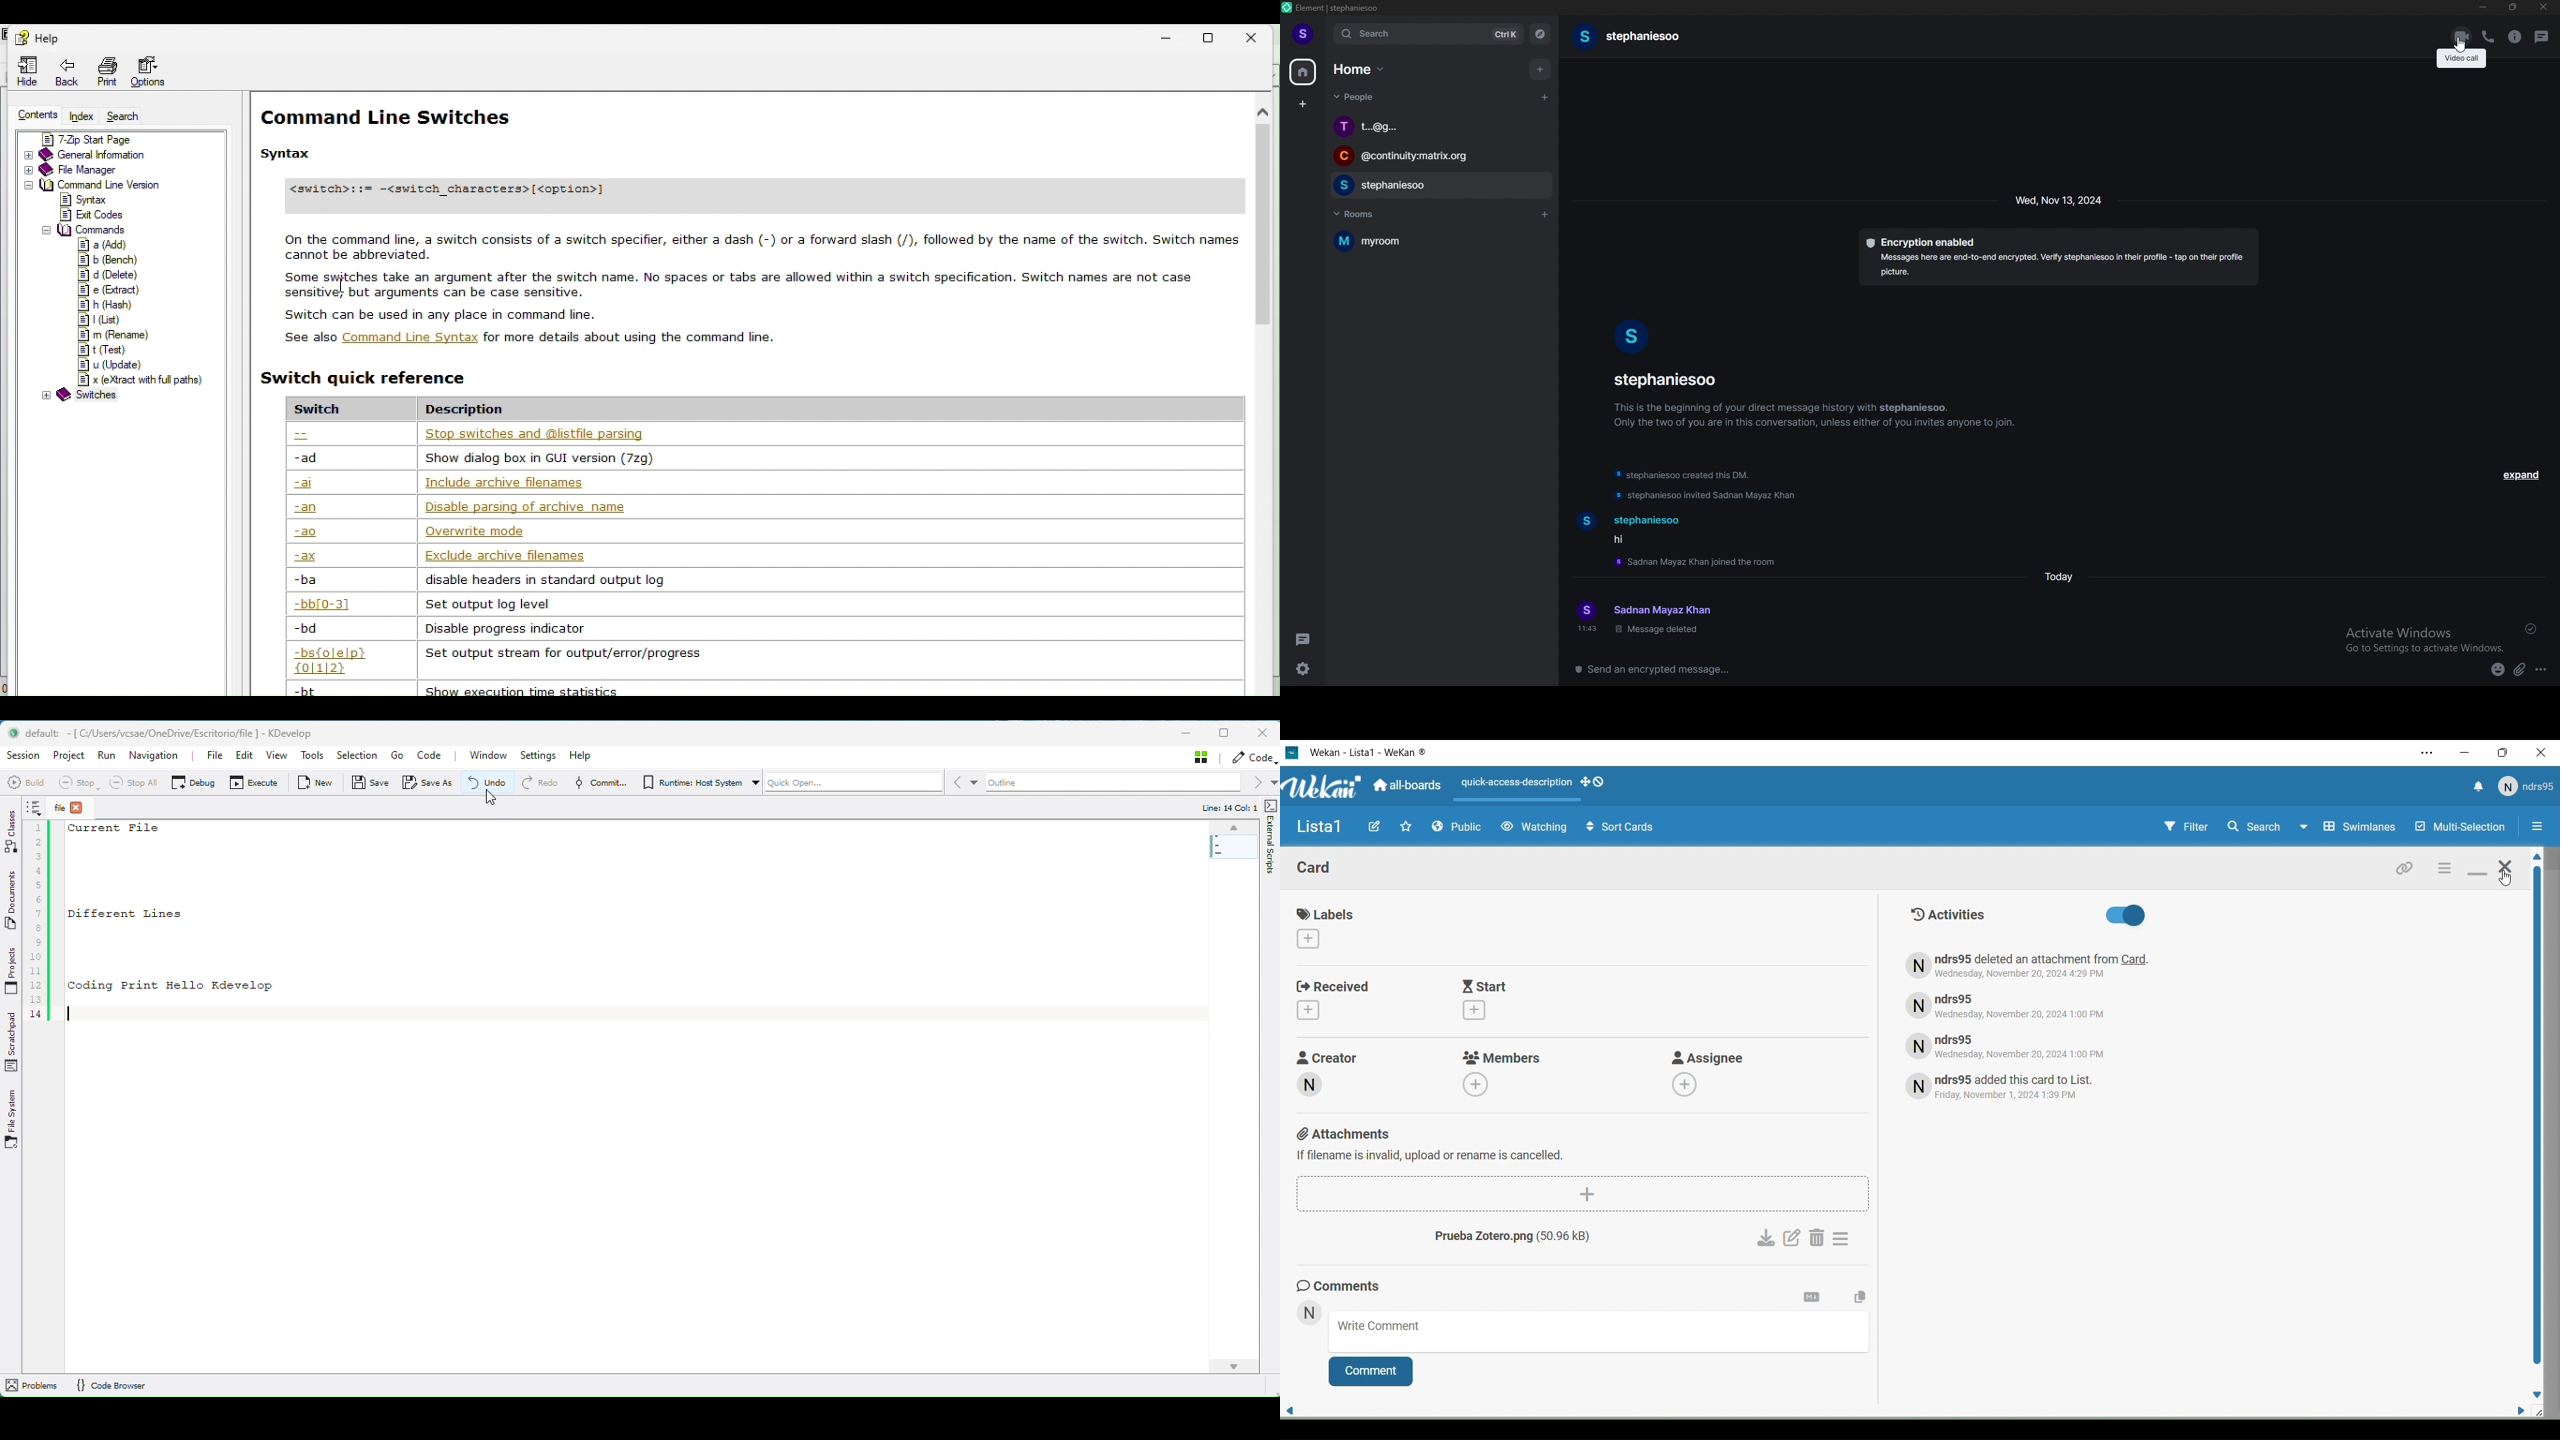 This screenshot has height=1456, width=2576. I want to click on home, so click(1361, 69).